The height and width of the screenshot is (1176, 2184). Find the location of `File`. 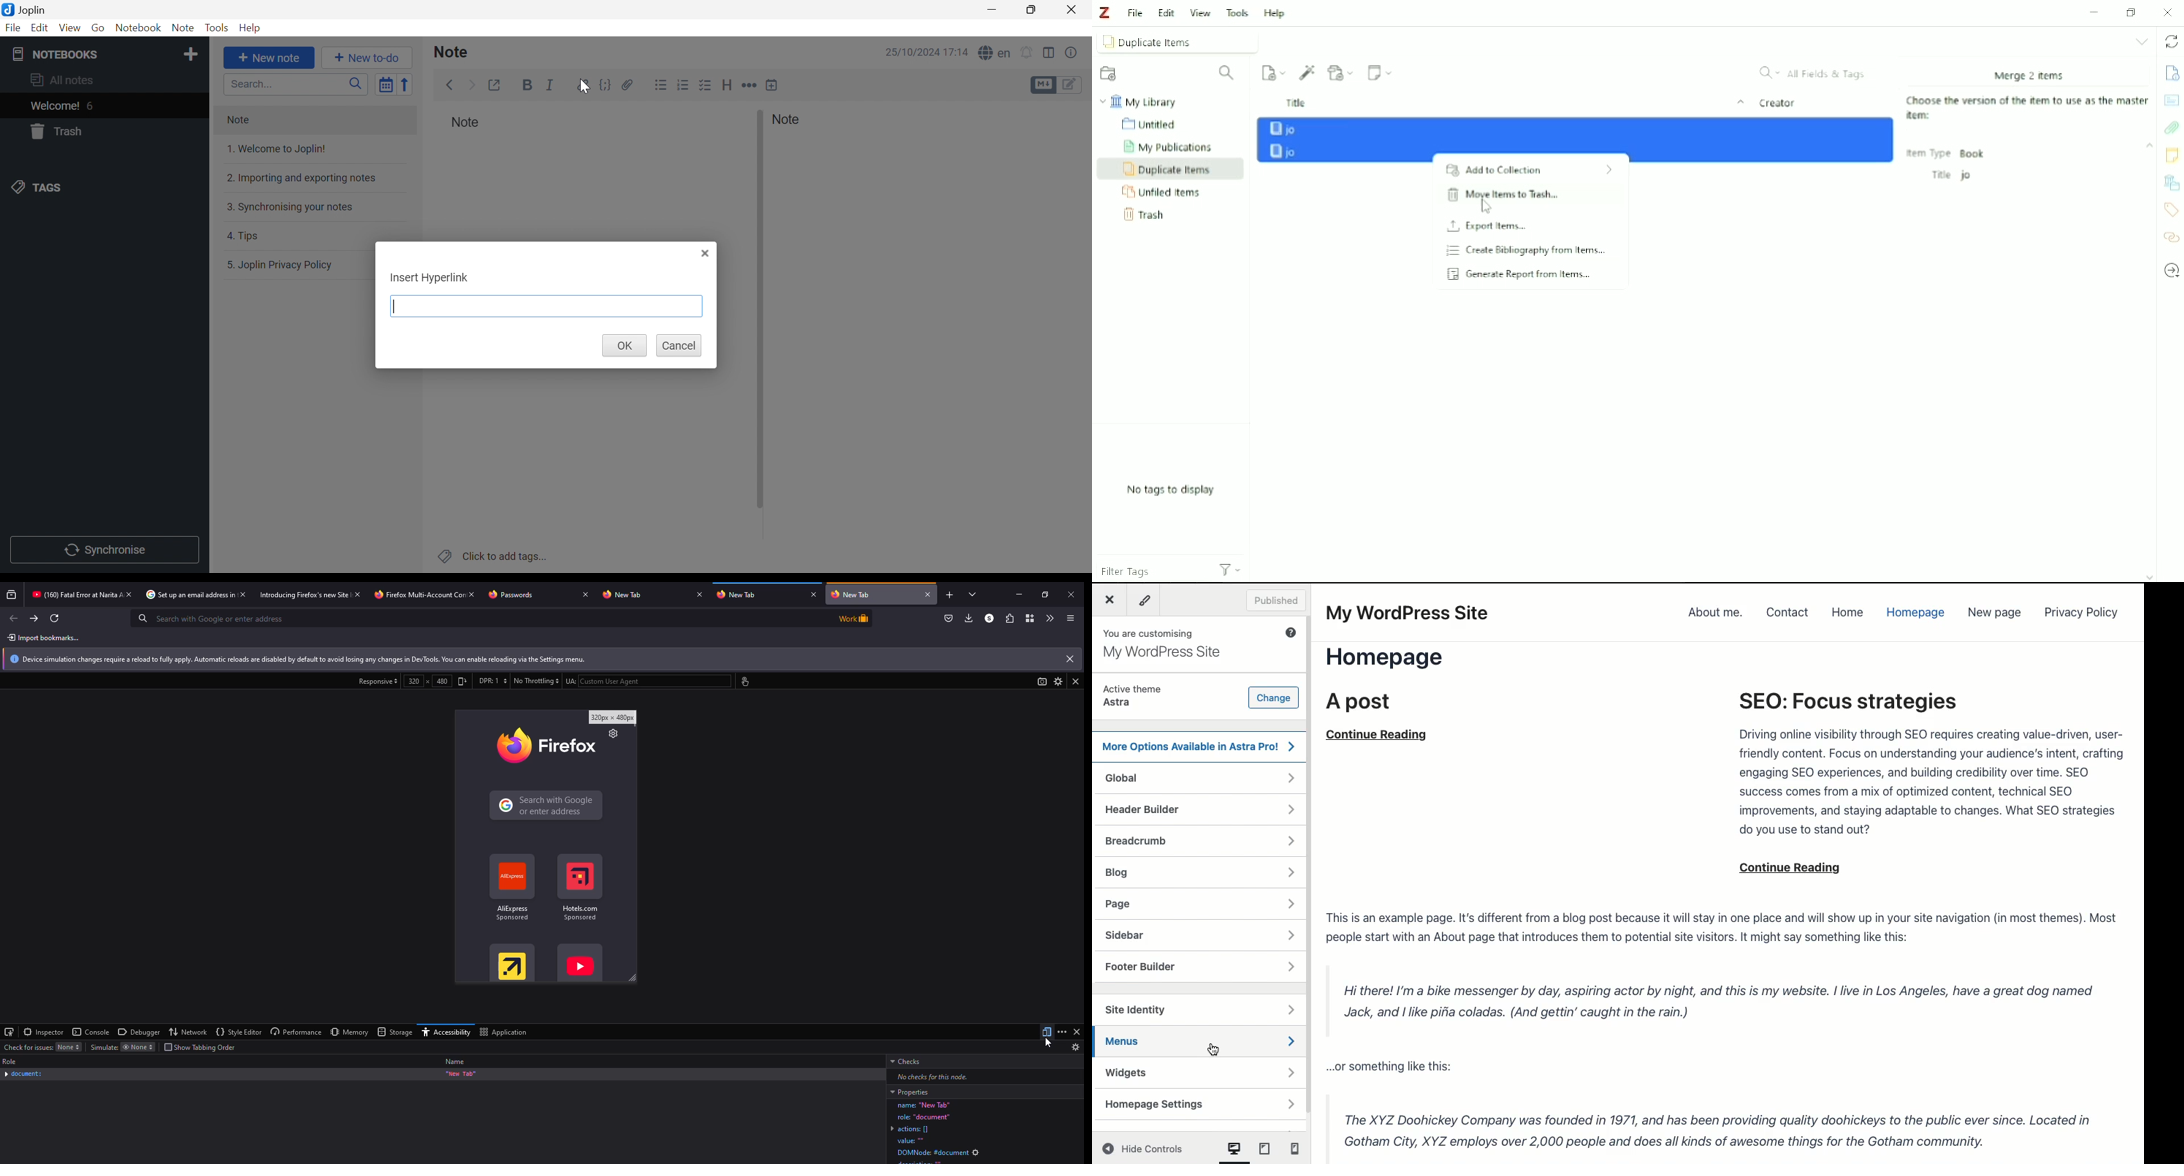

File is located at coordinates (1136, 12).